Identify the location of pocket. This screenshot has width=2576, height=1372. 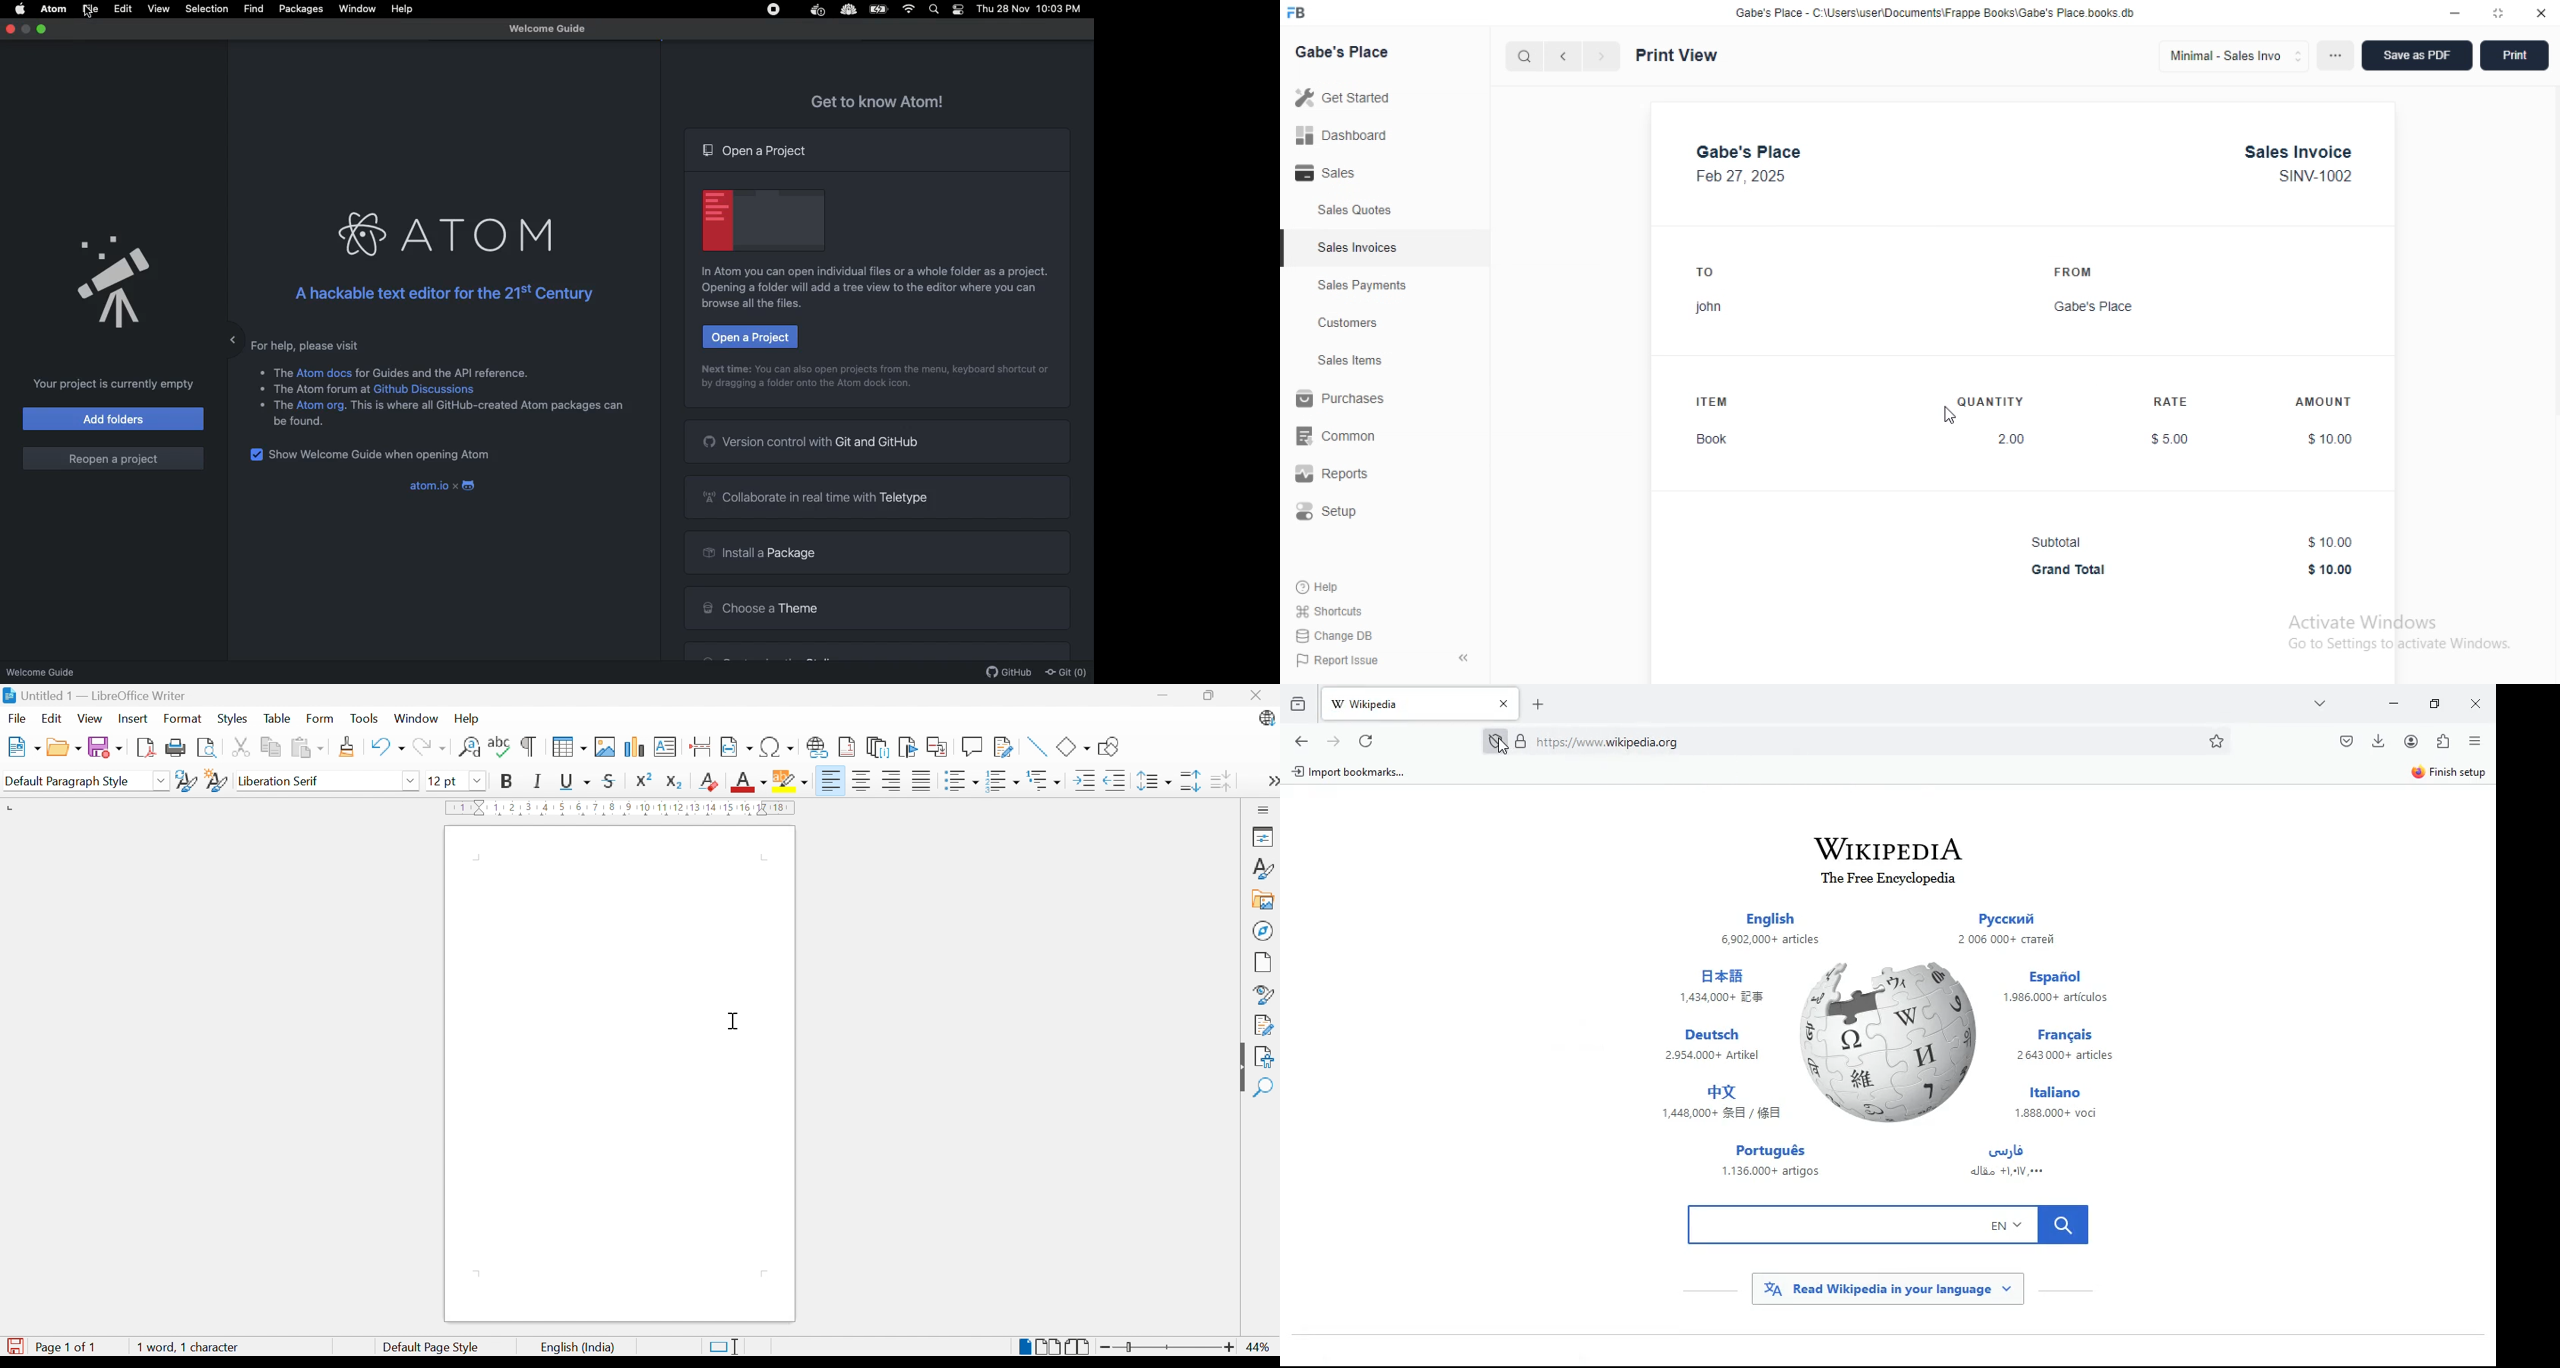
(2345, 741).